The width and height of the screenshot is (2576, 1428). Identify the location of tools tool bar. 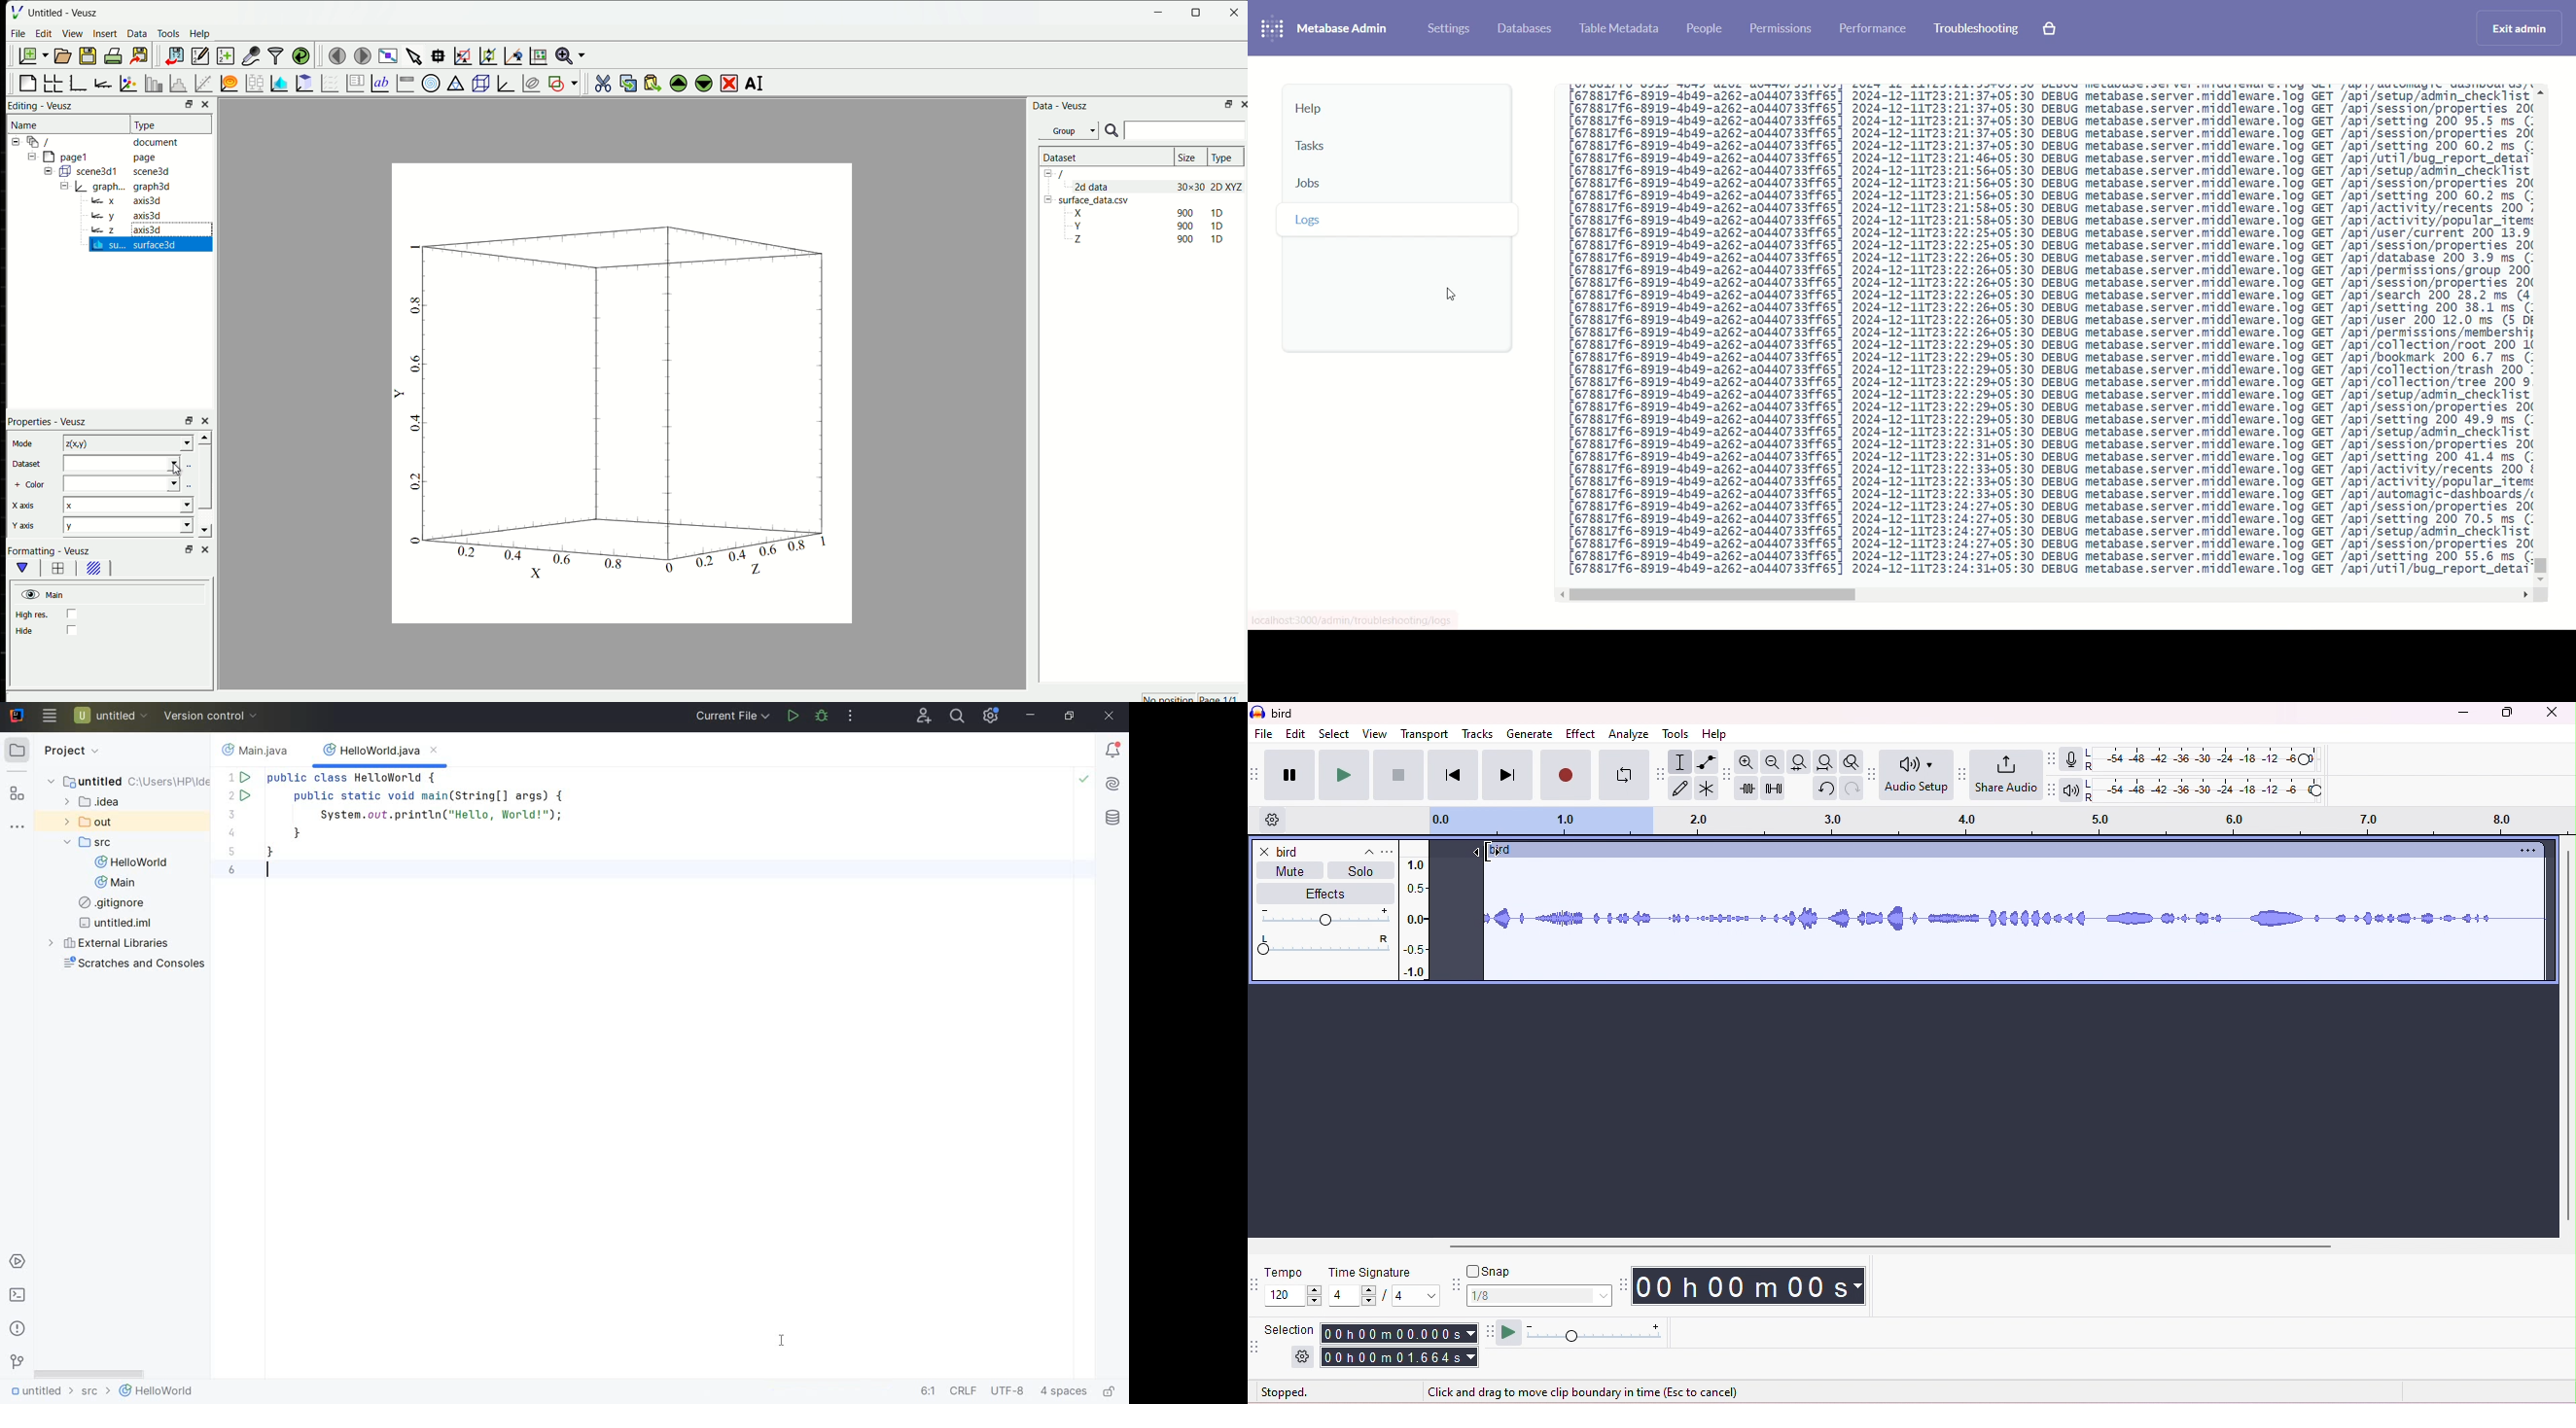
(1658, 773).